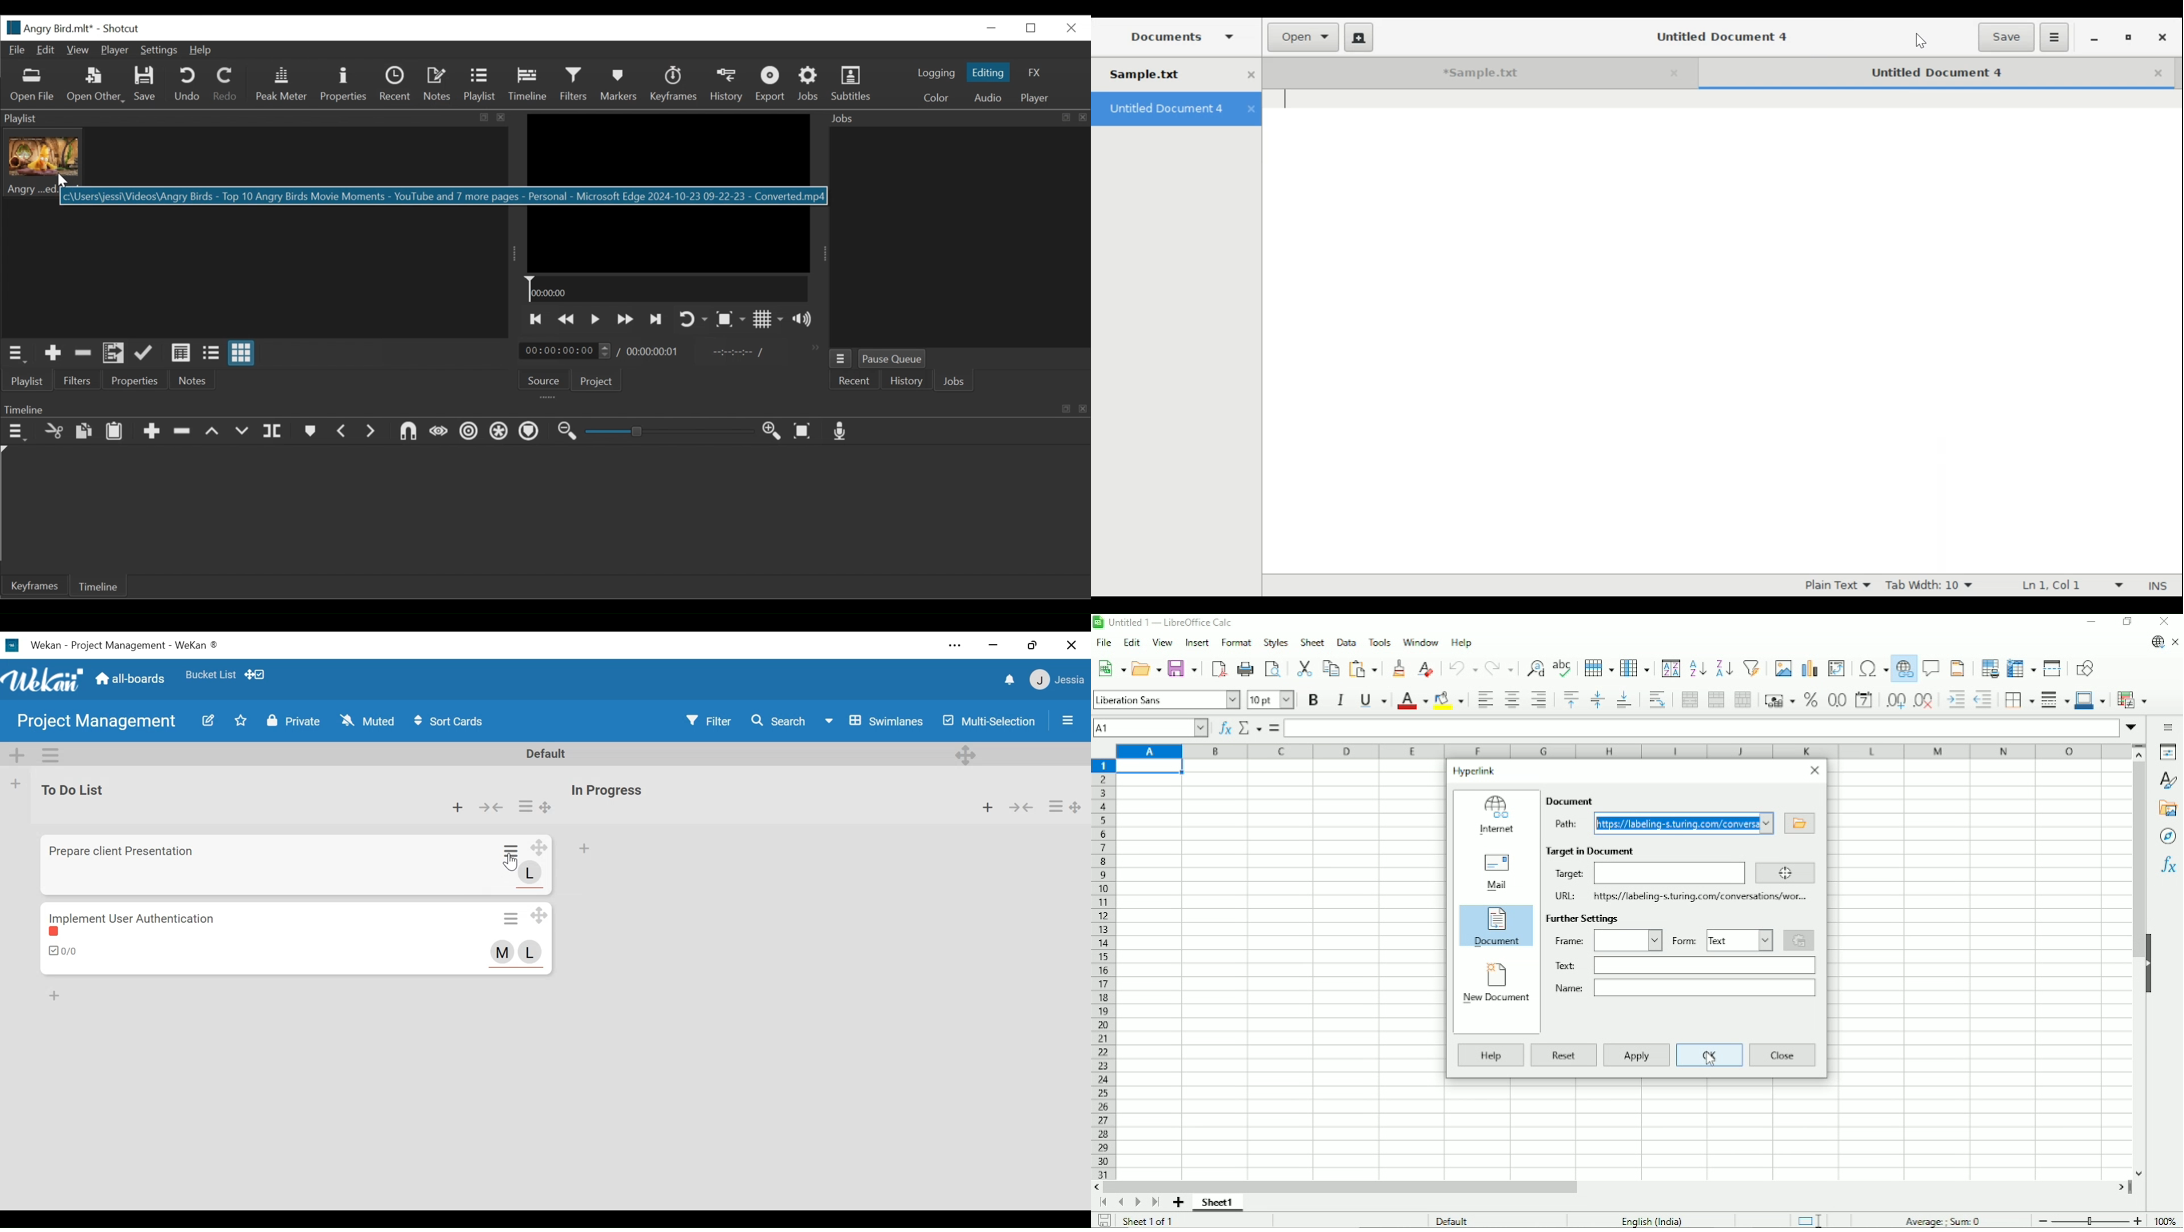 Image resolution: width=2184 pixels, height=1232 pixels. I want to click on card actions, so click(526, 806).